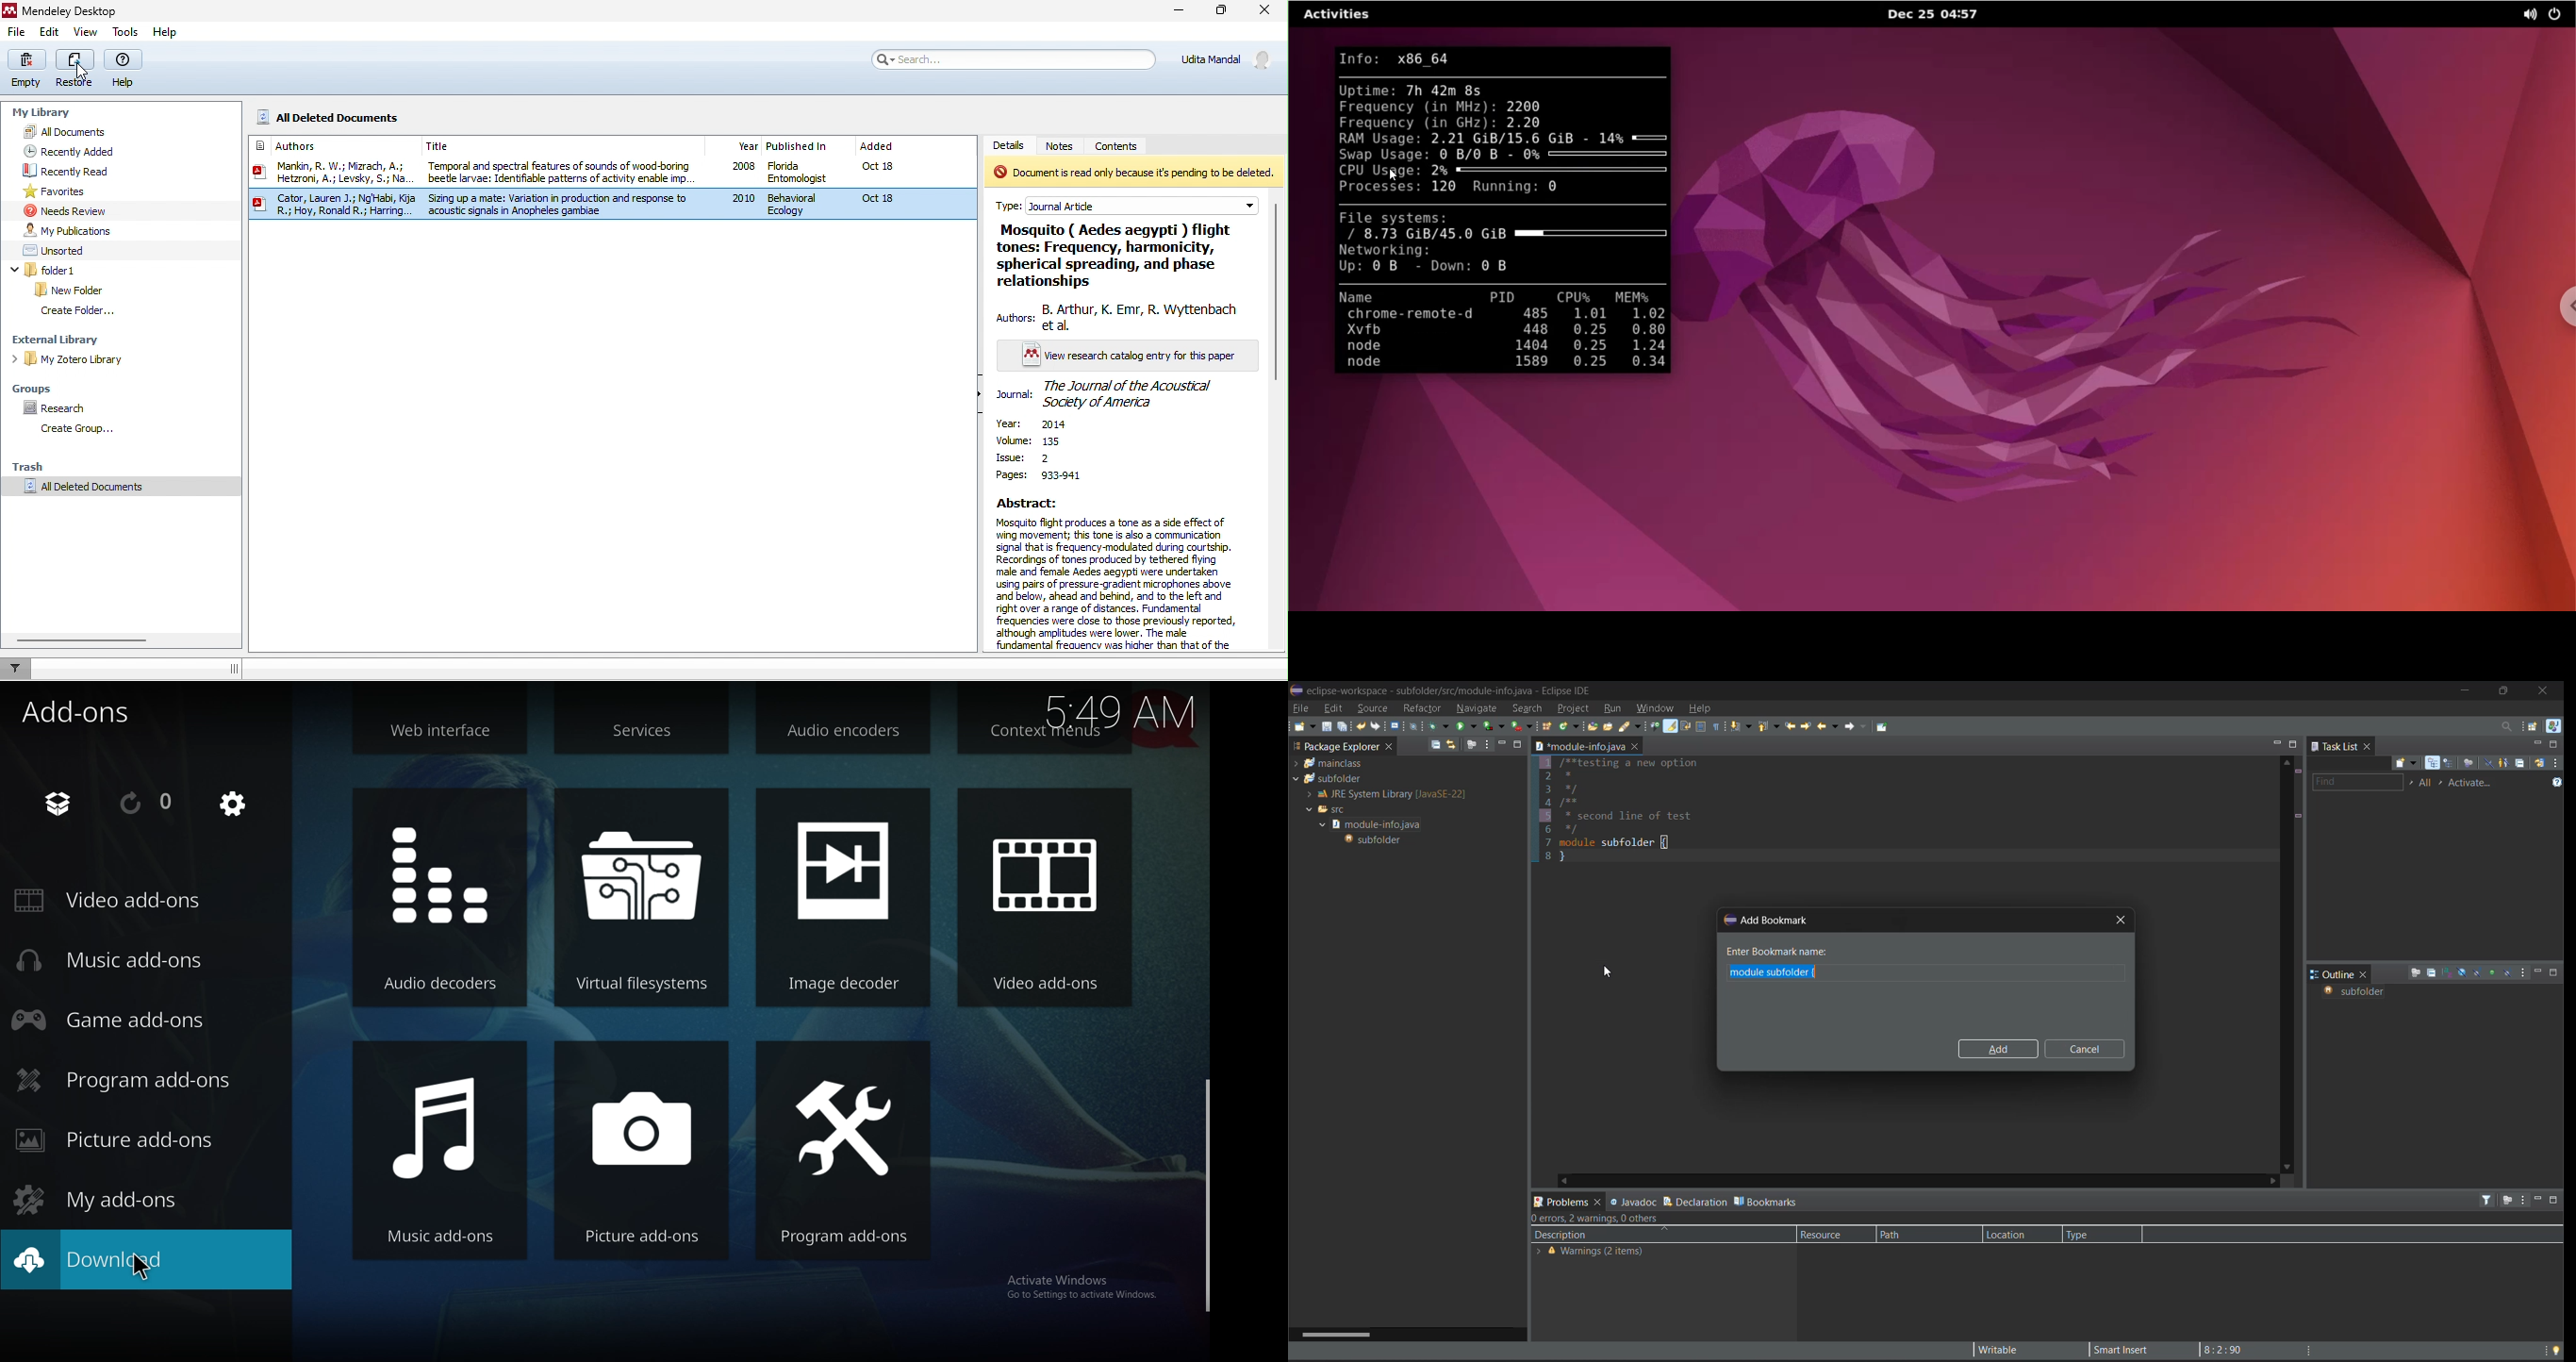 Image resolution: width=2576 pixels, height=1372 pixels. Describe the element at coordinates (1048, 897) in the screenshot. I see `video add ons` at that location.